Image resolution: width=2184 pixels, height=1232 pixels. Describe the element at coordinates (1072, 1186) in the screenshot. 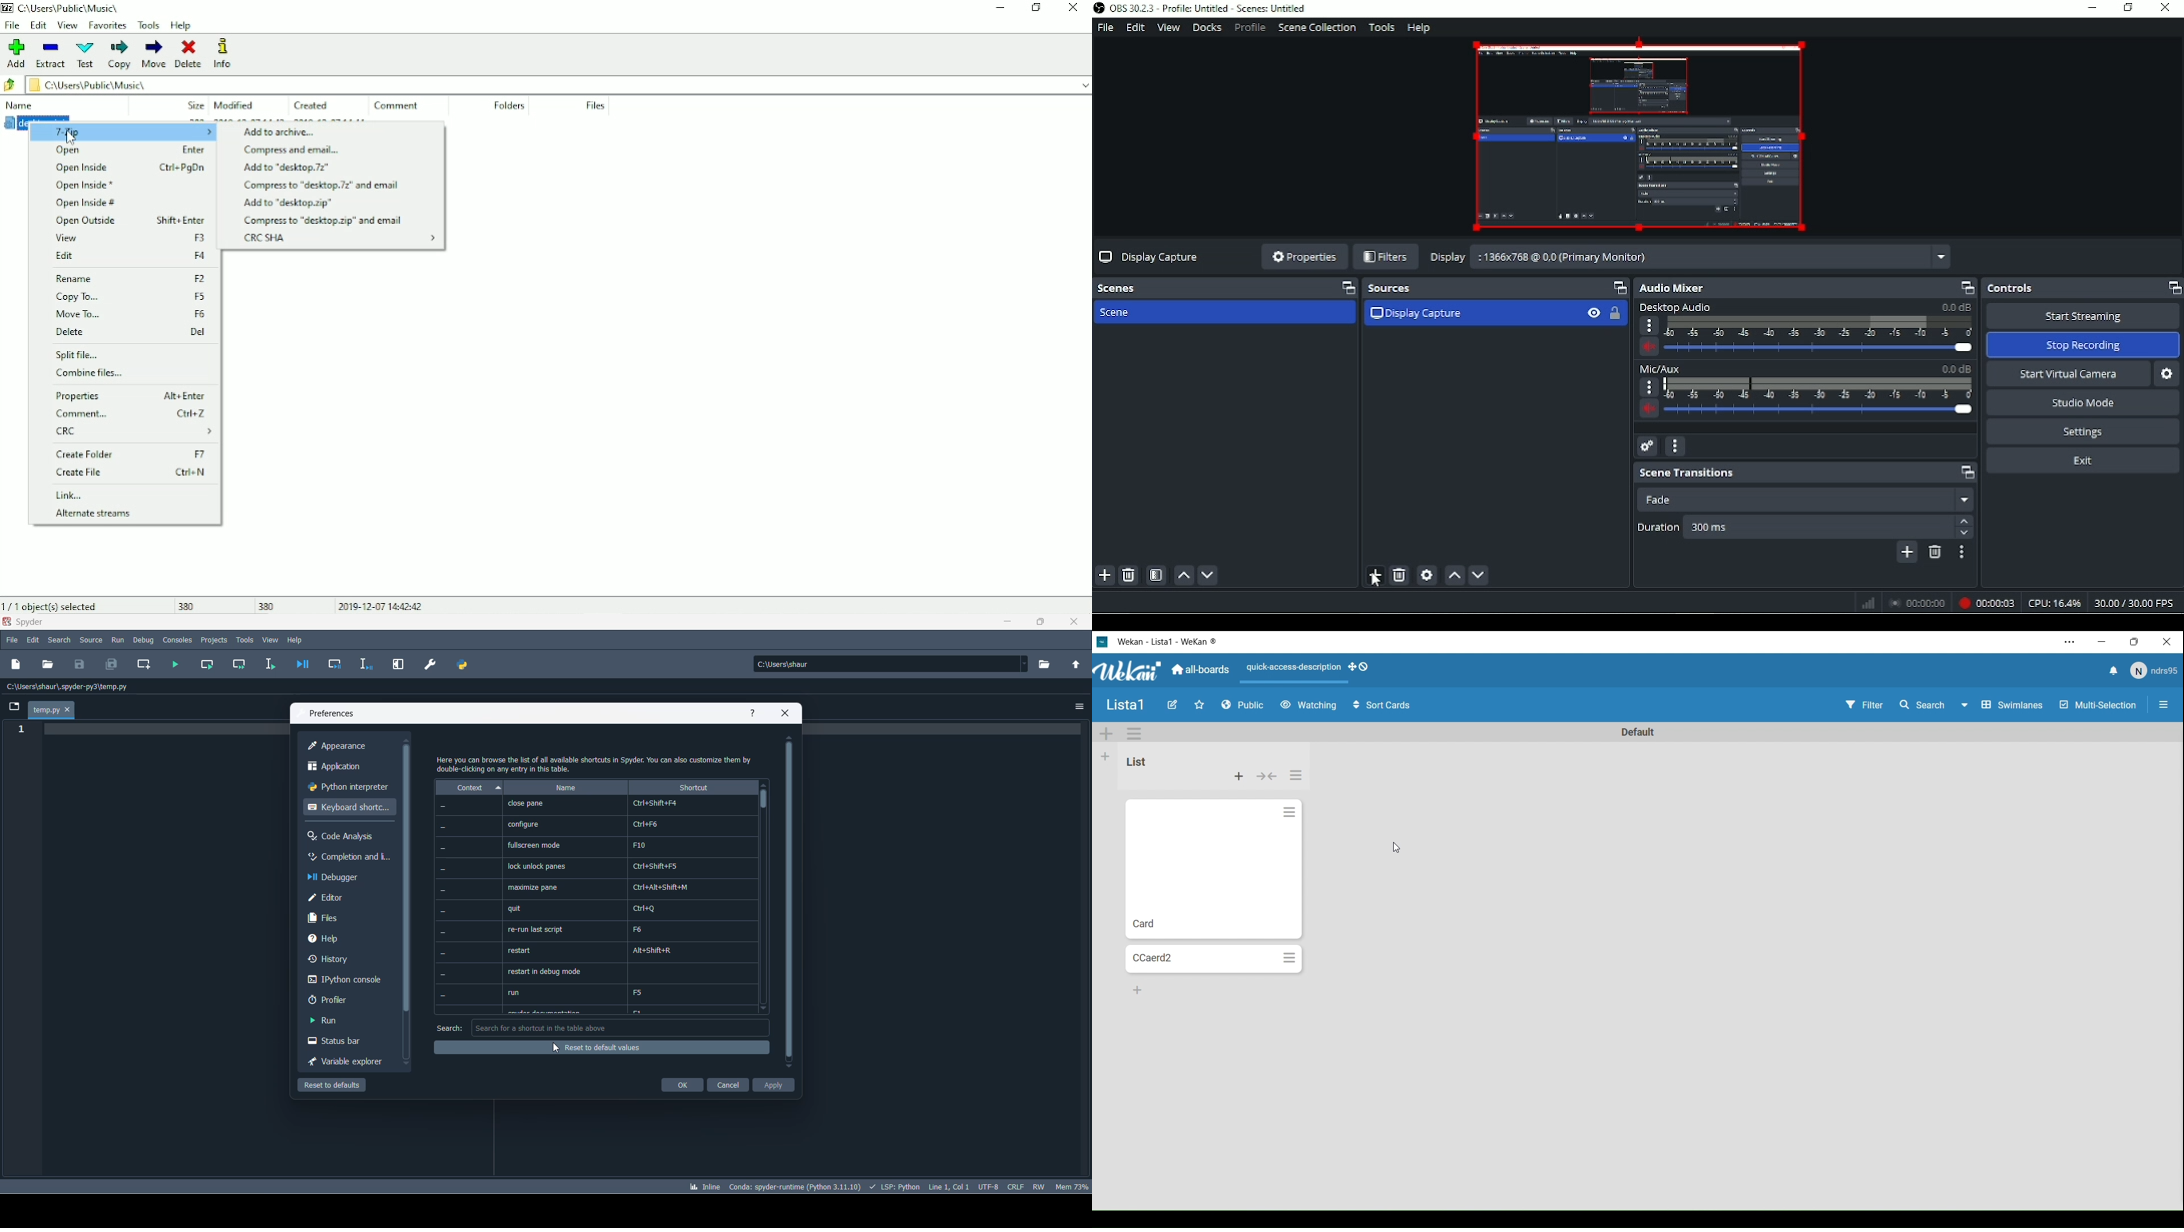

I see `memory usage` at that location.